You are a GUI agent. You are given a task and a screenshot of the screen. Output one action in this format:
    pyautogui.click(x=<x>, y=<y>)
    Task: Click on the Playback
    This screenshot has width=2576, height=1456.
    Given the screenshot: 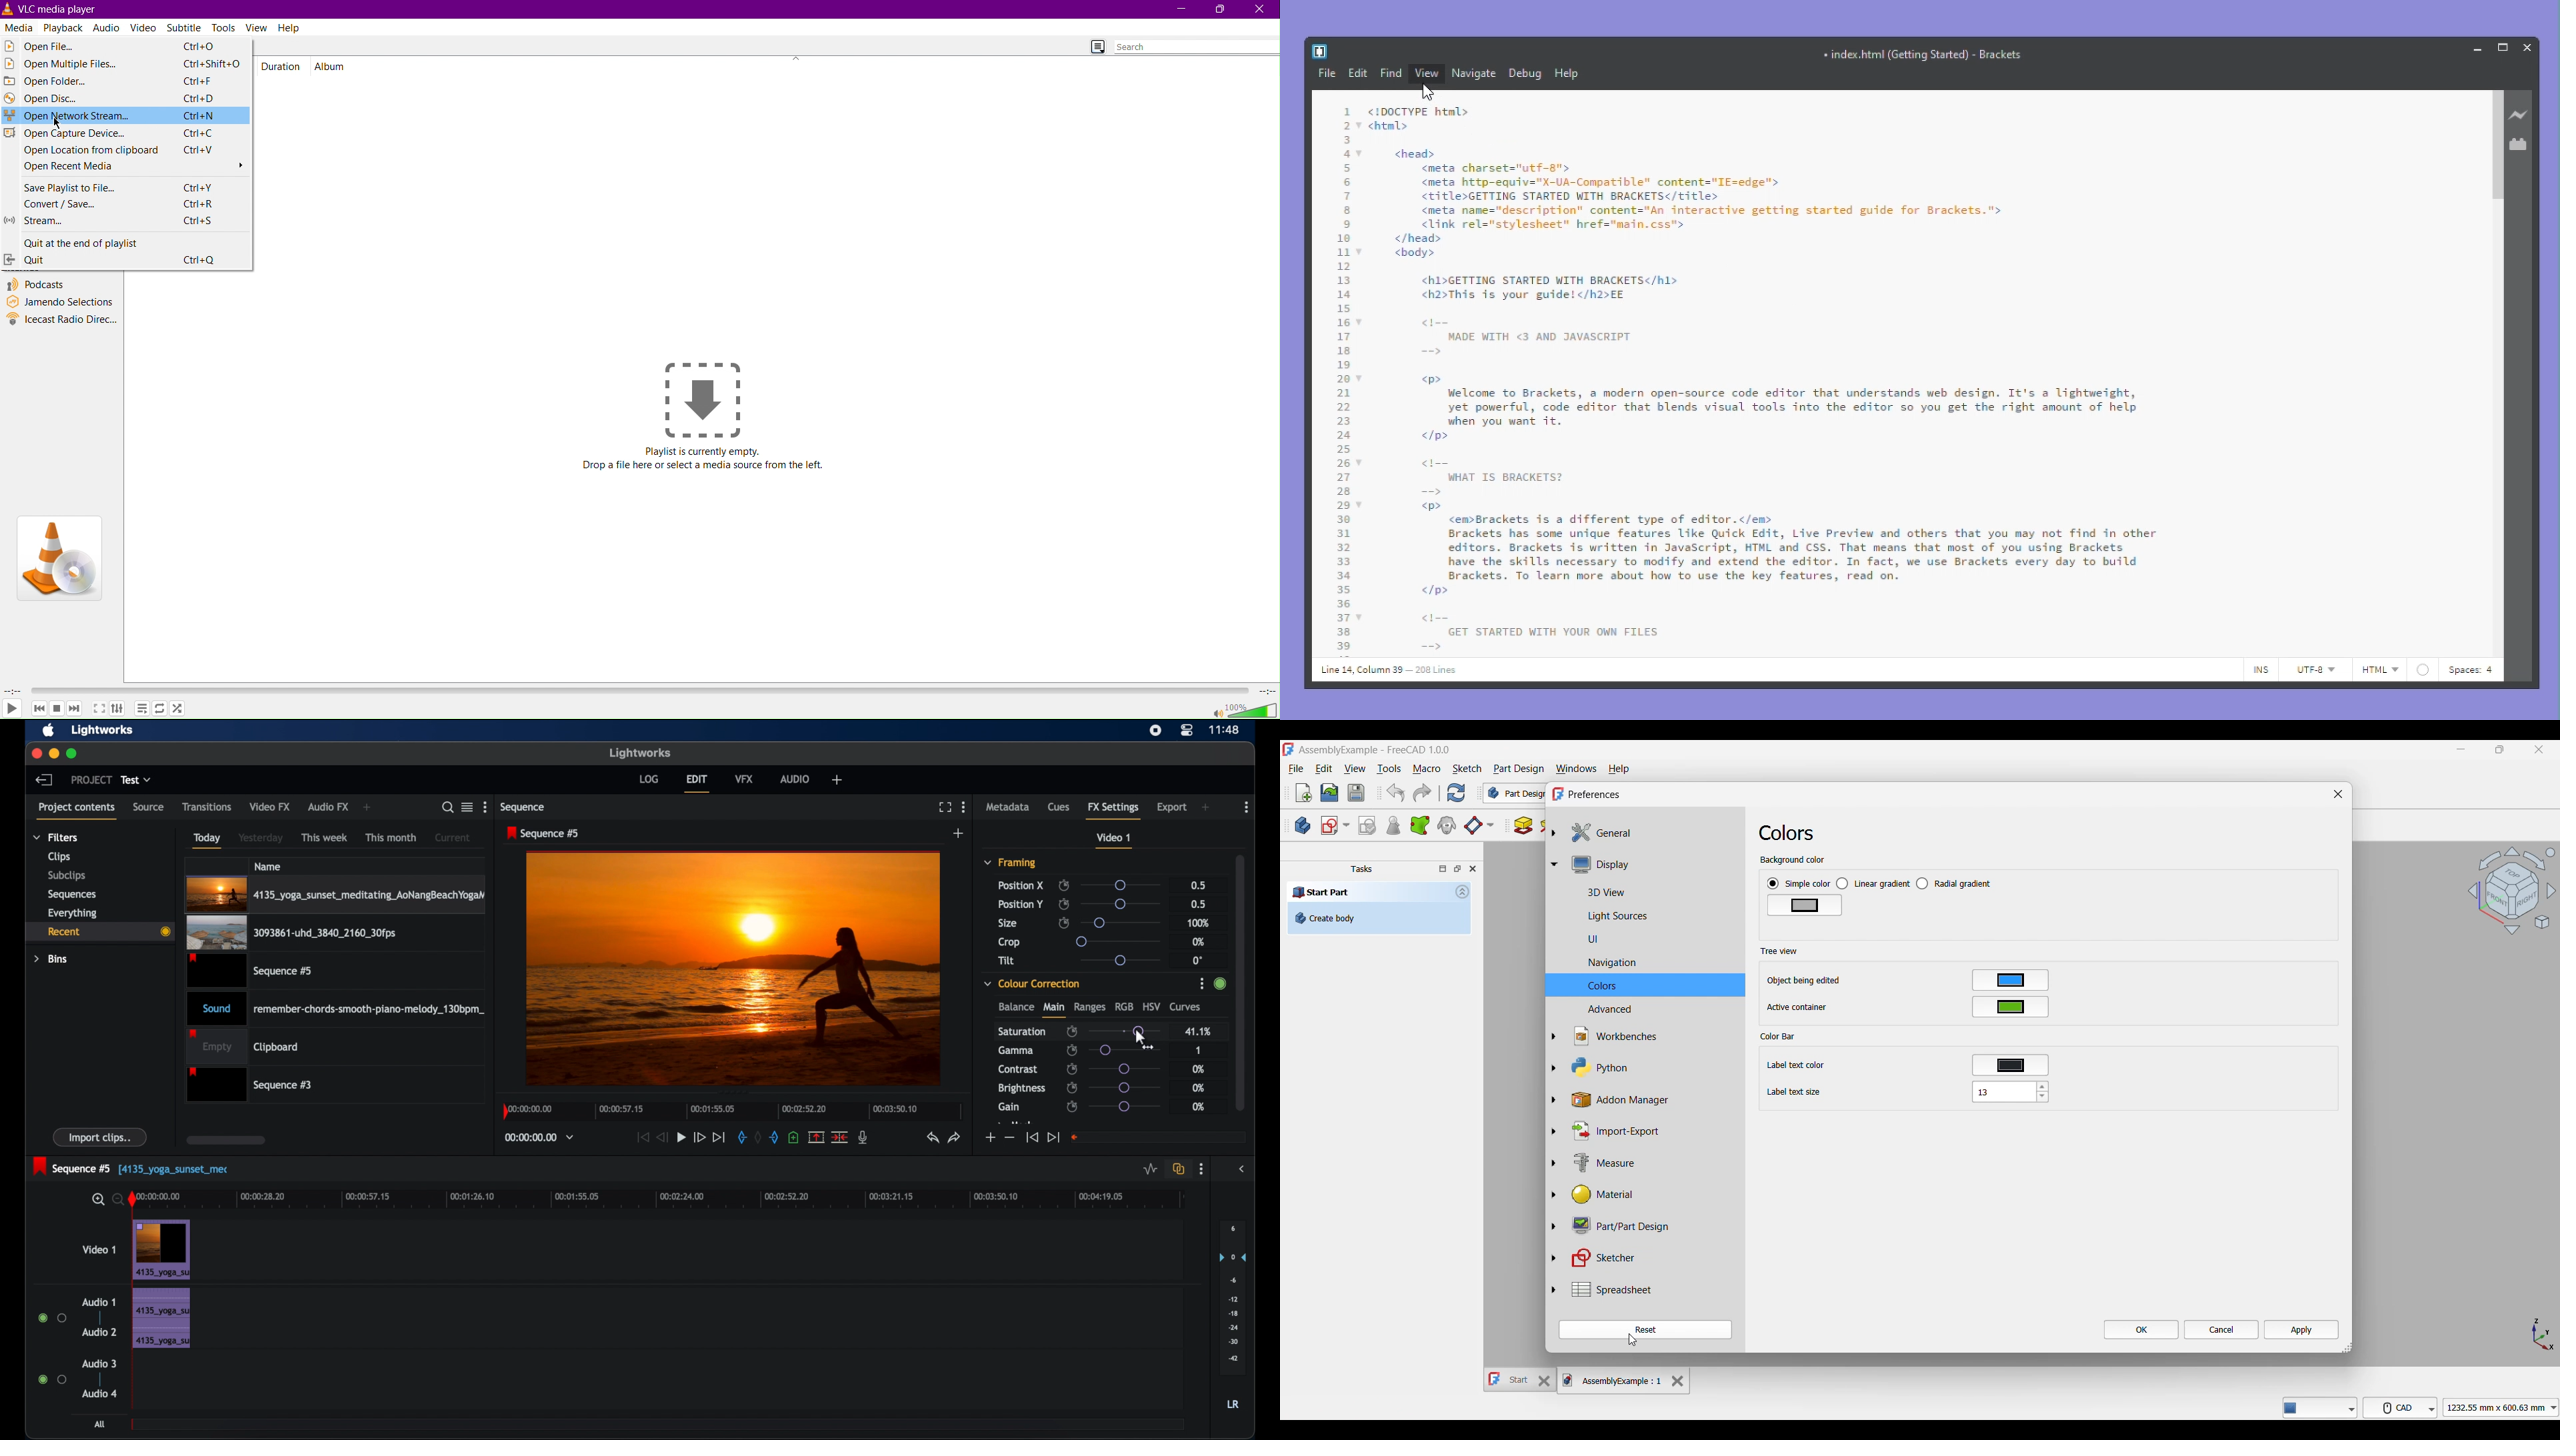 What is the action you would take?
    pyautogui.click(x=64, y=28)
    